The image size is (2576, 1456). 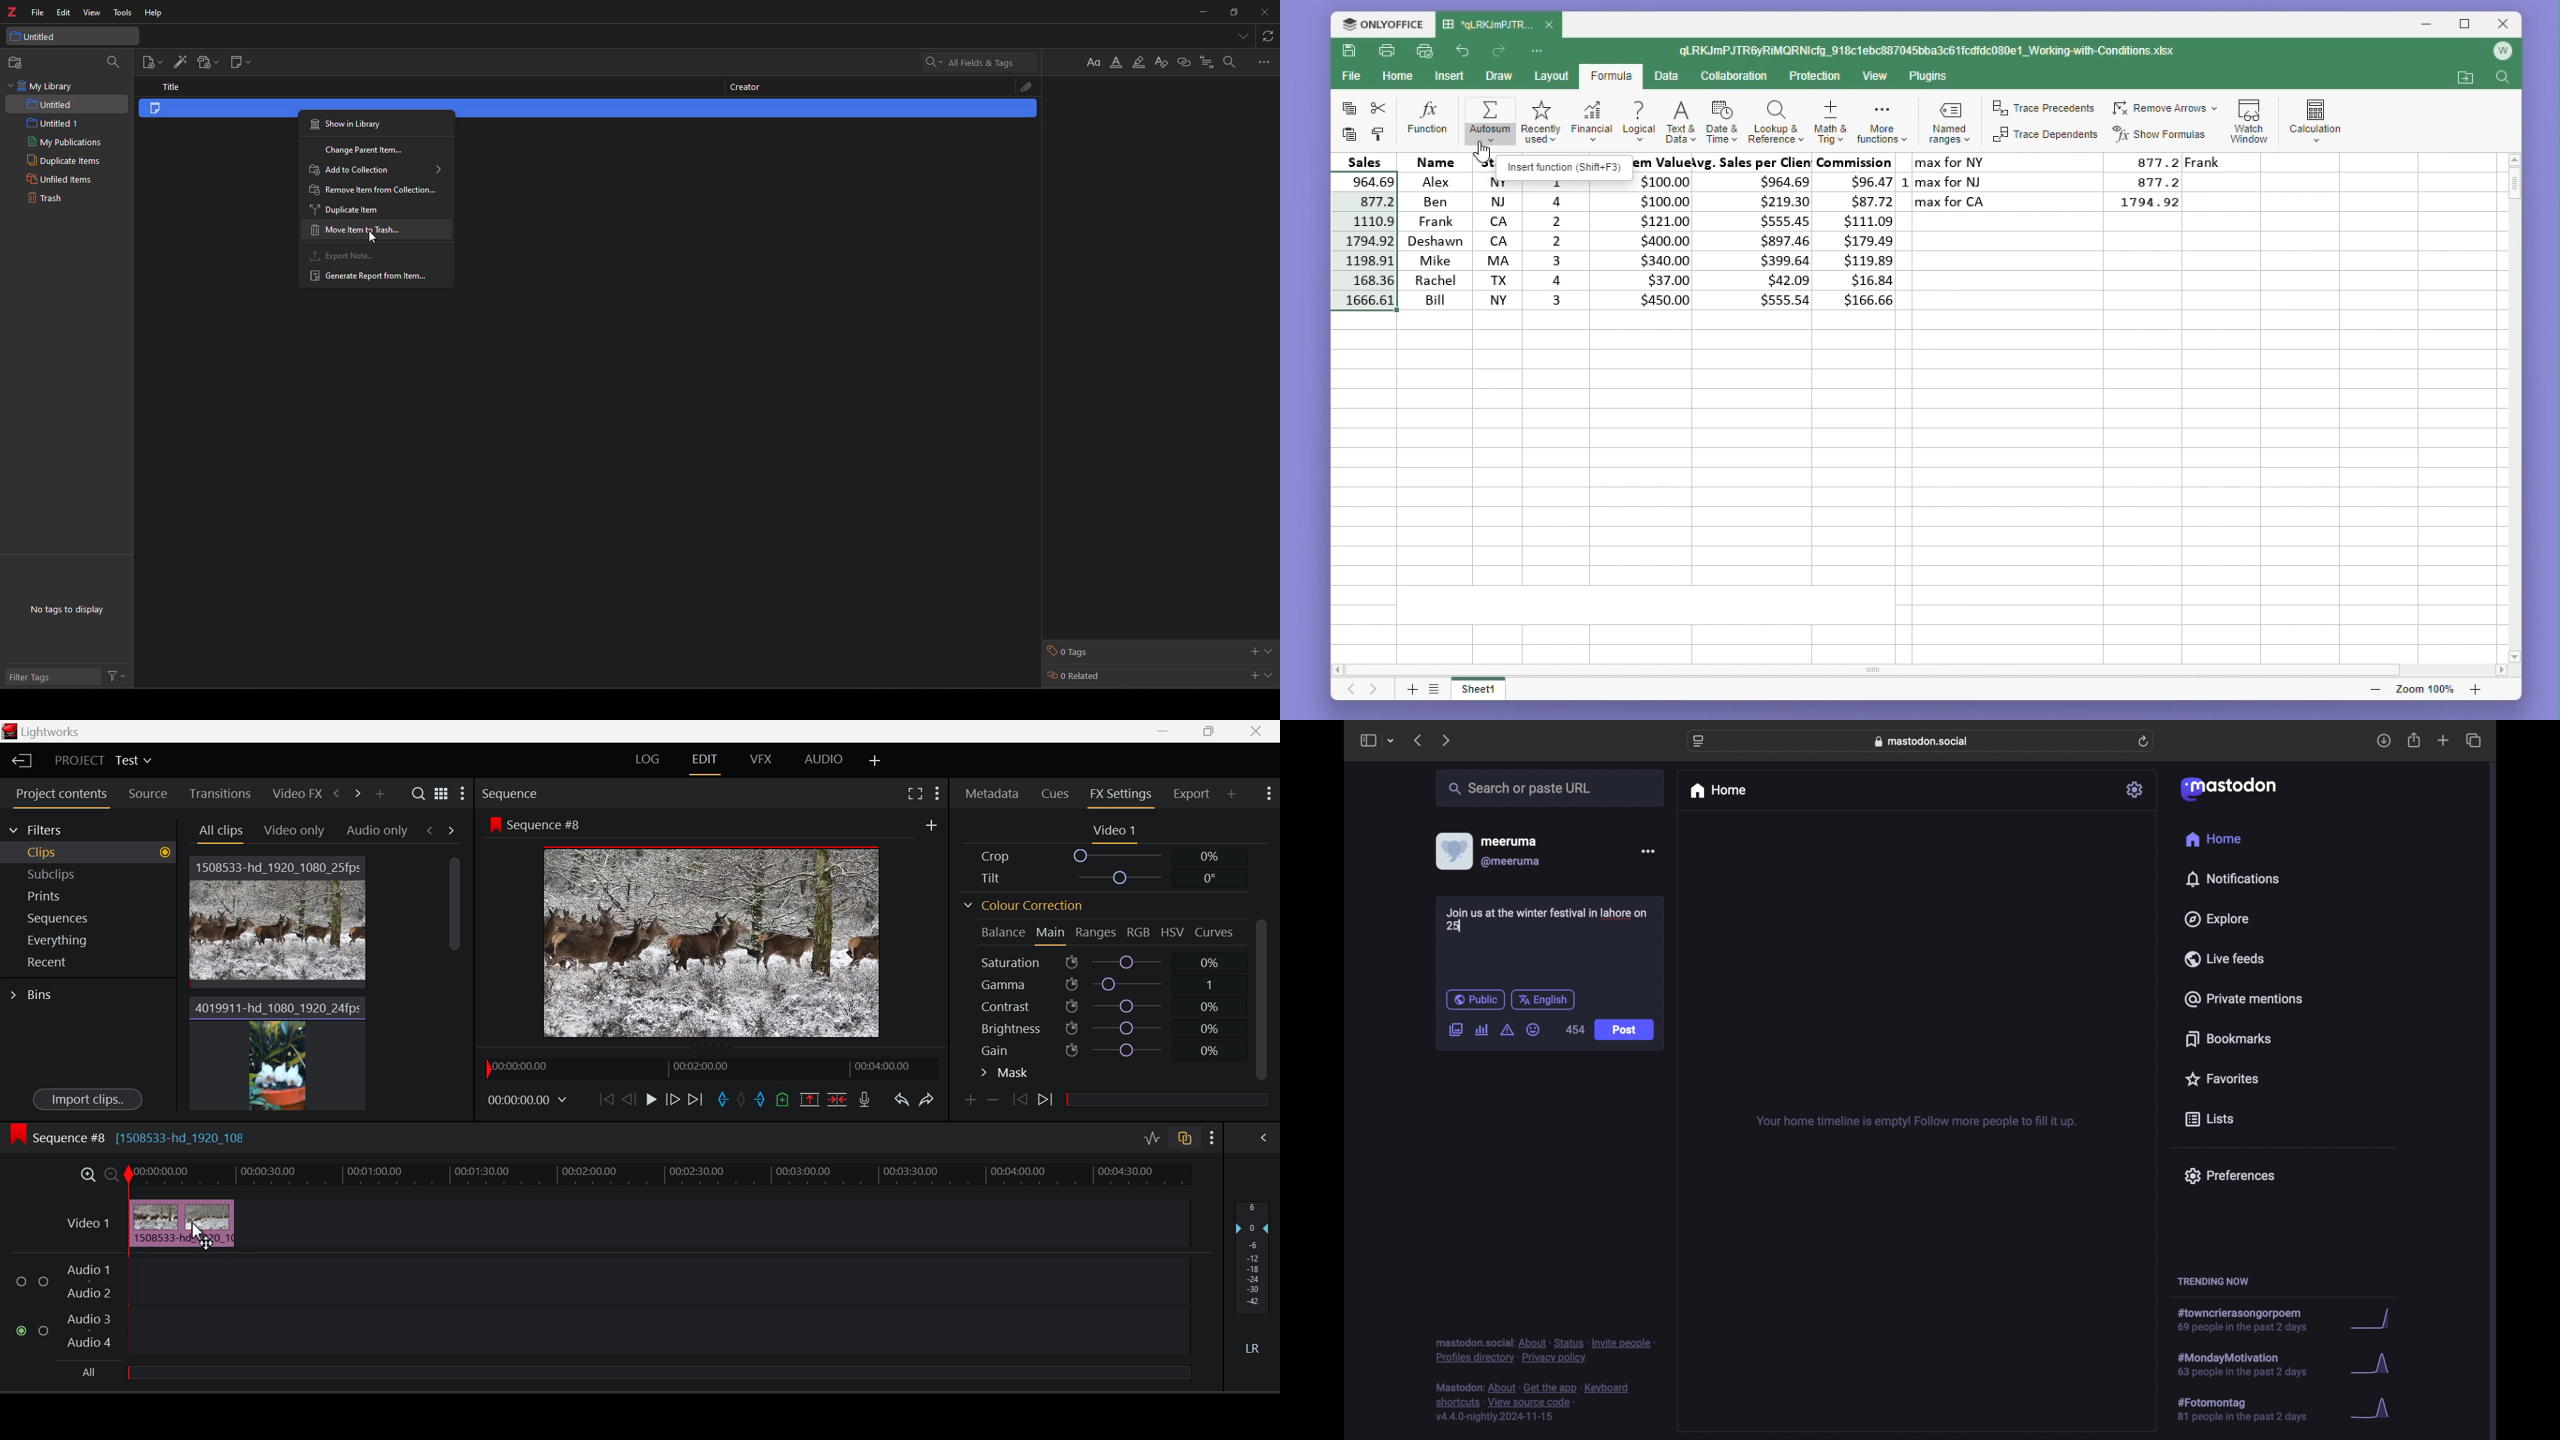 What do you see at coordinates (649, 759) in the screenshot?
I see `LOG` at bounding box center [649, 759].